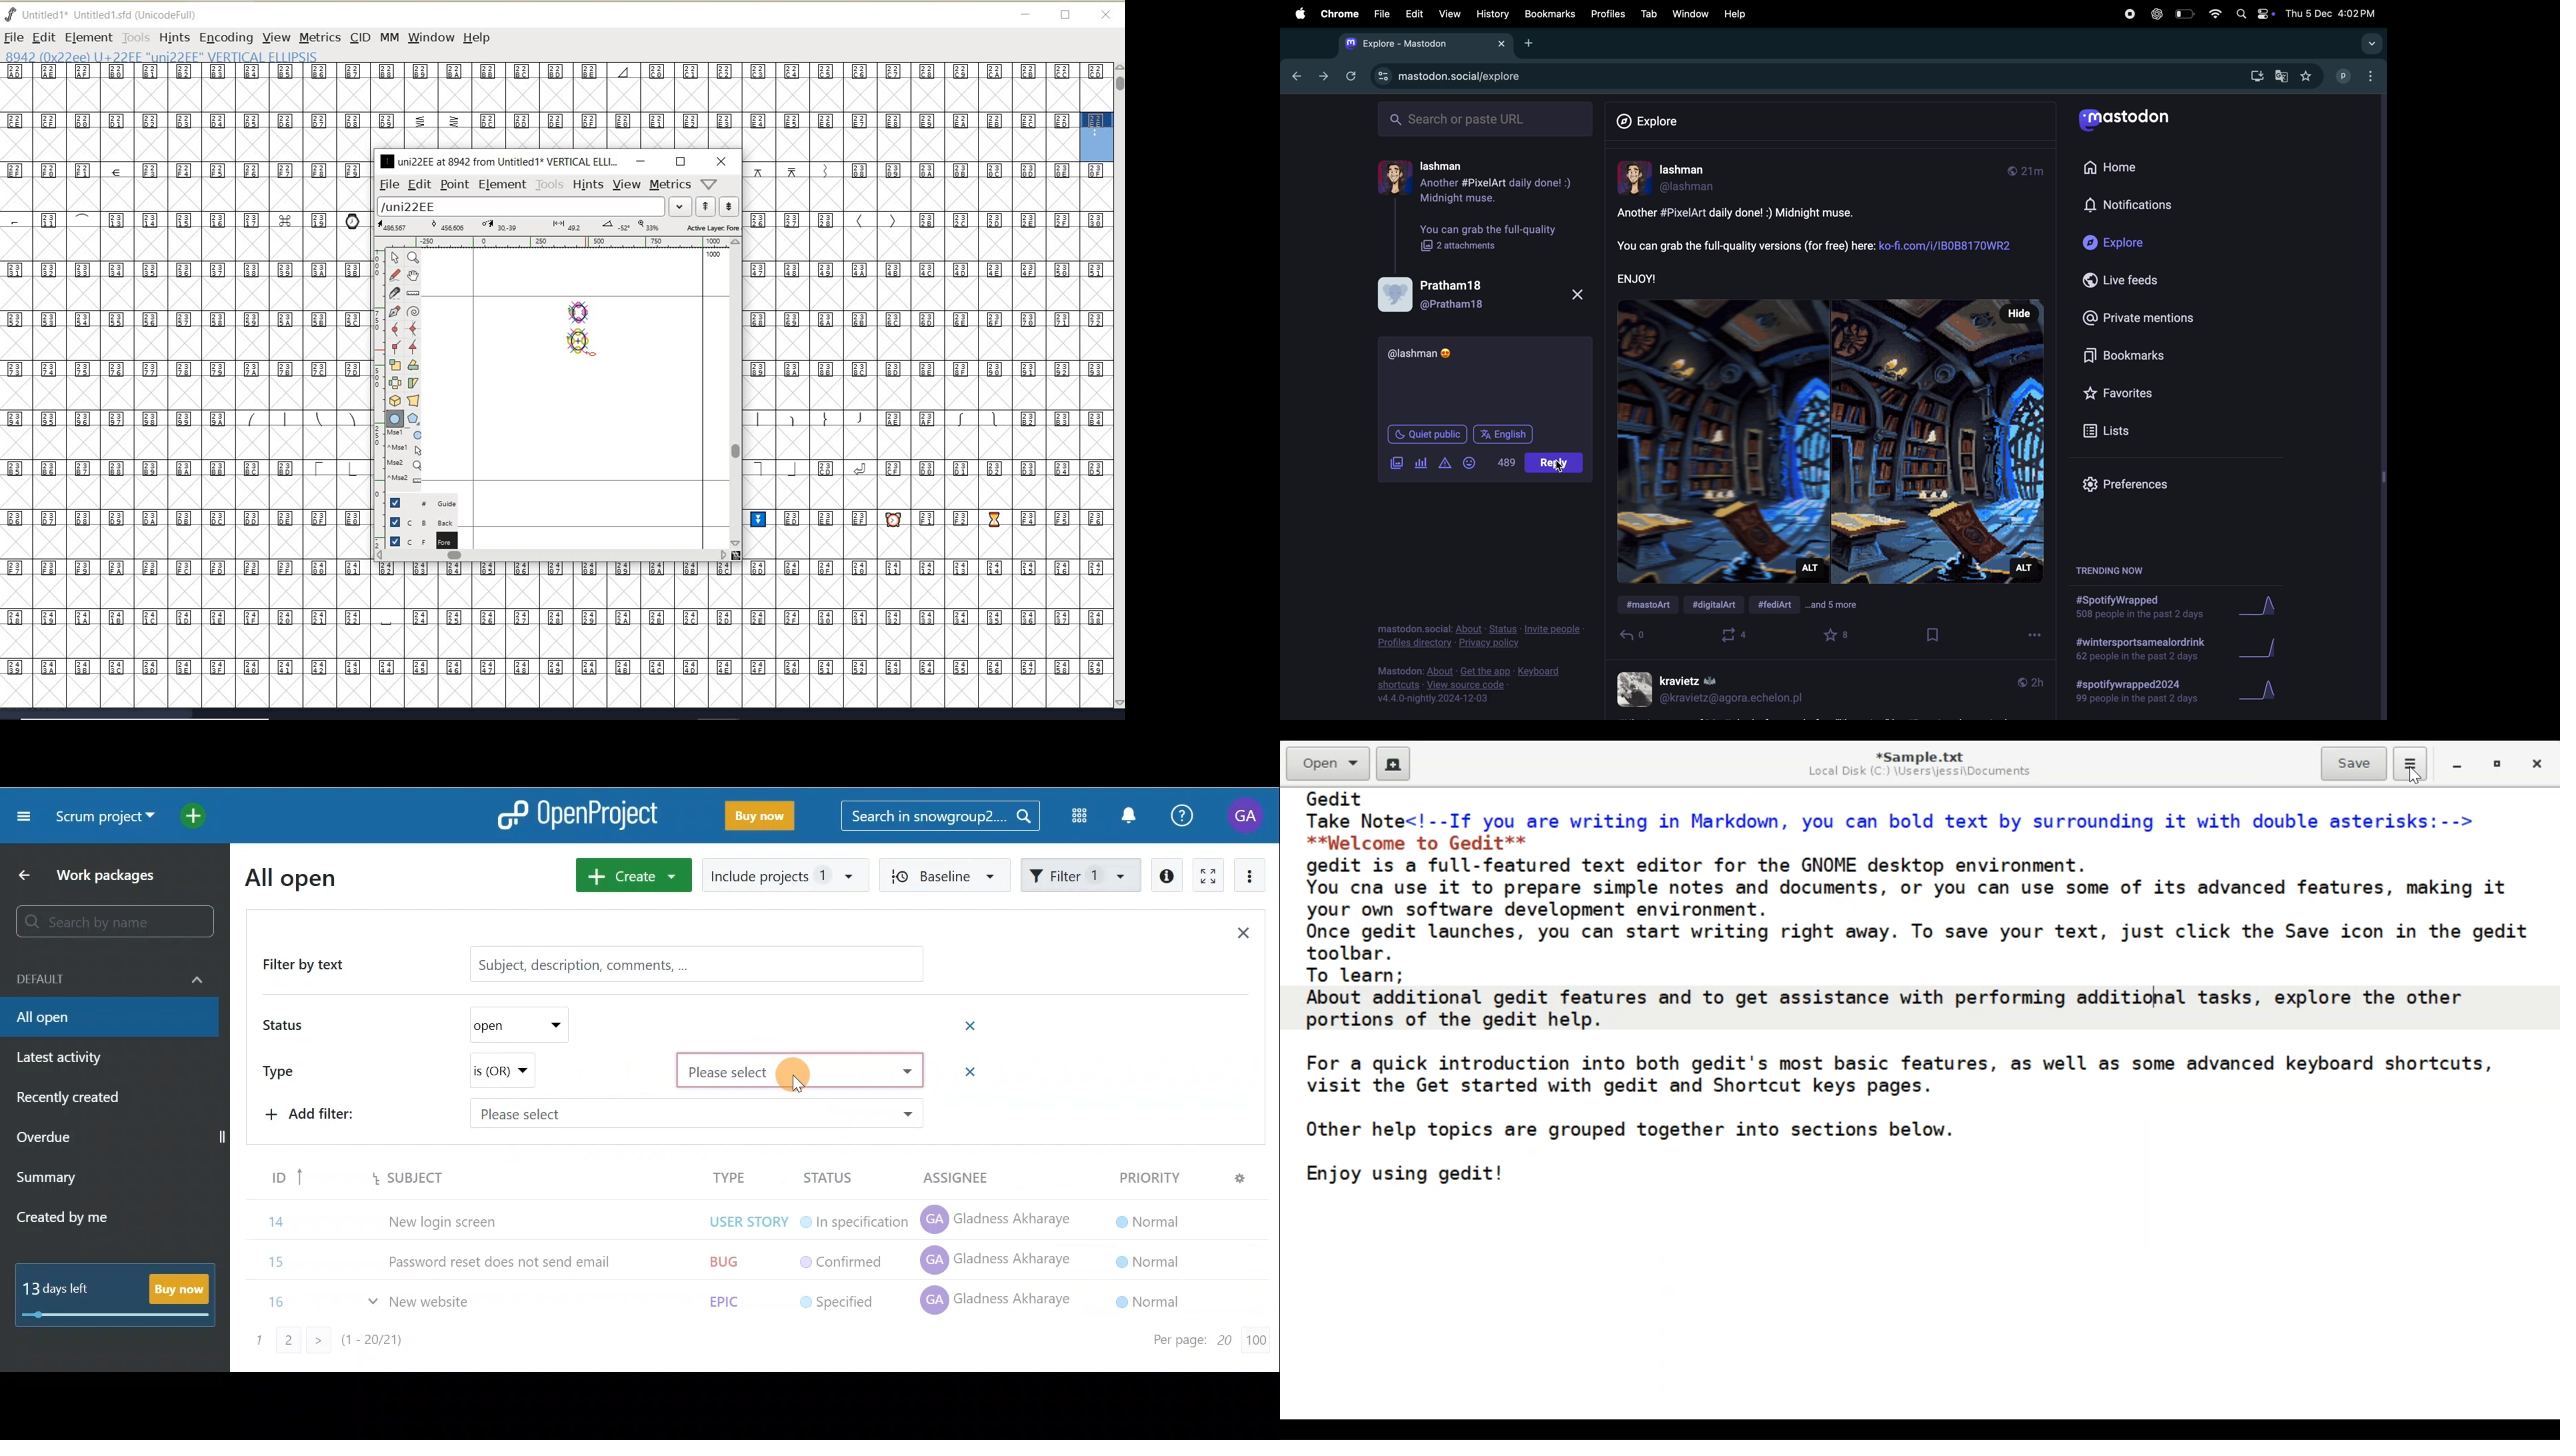 This screenshot has width=2576, height=1456. Describe the element at coordinates (1294, 77) in the screenshot. I see `previous tab` at that location.